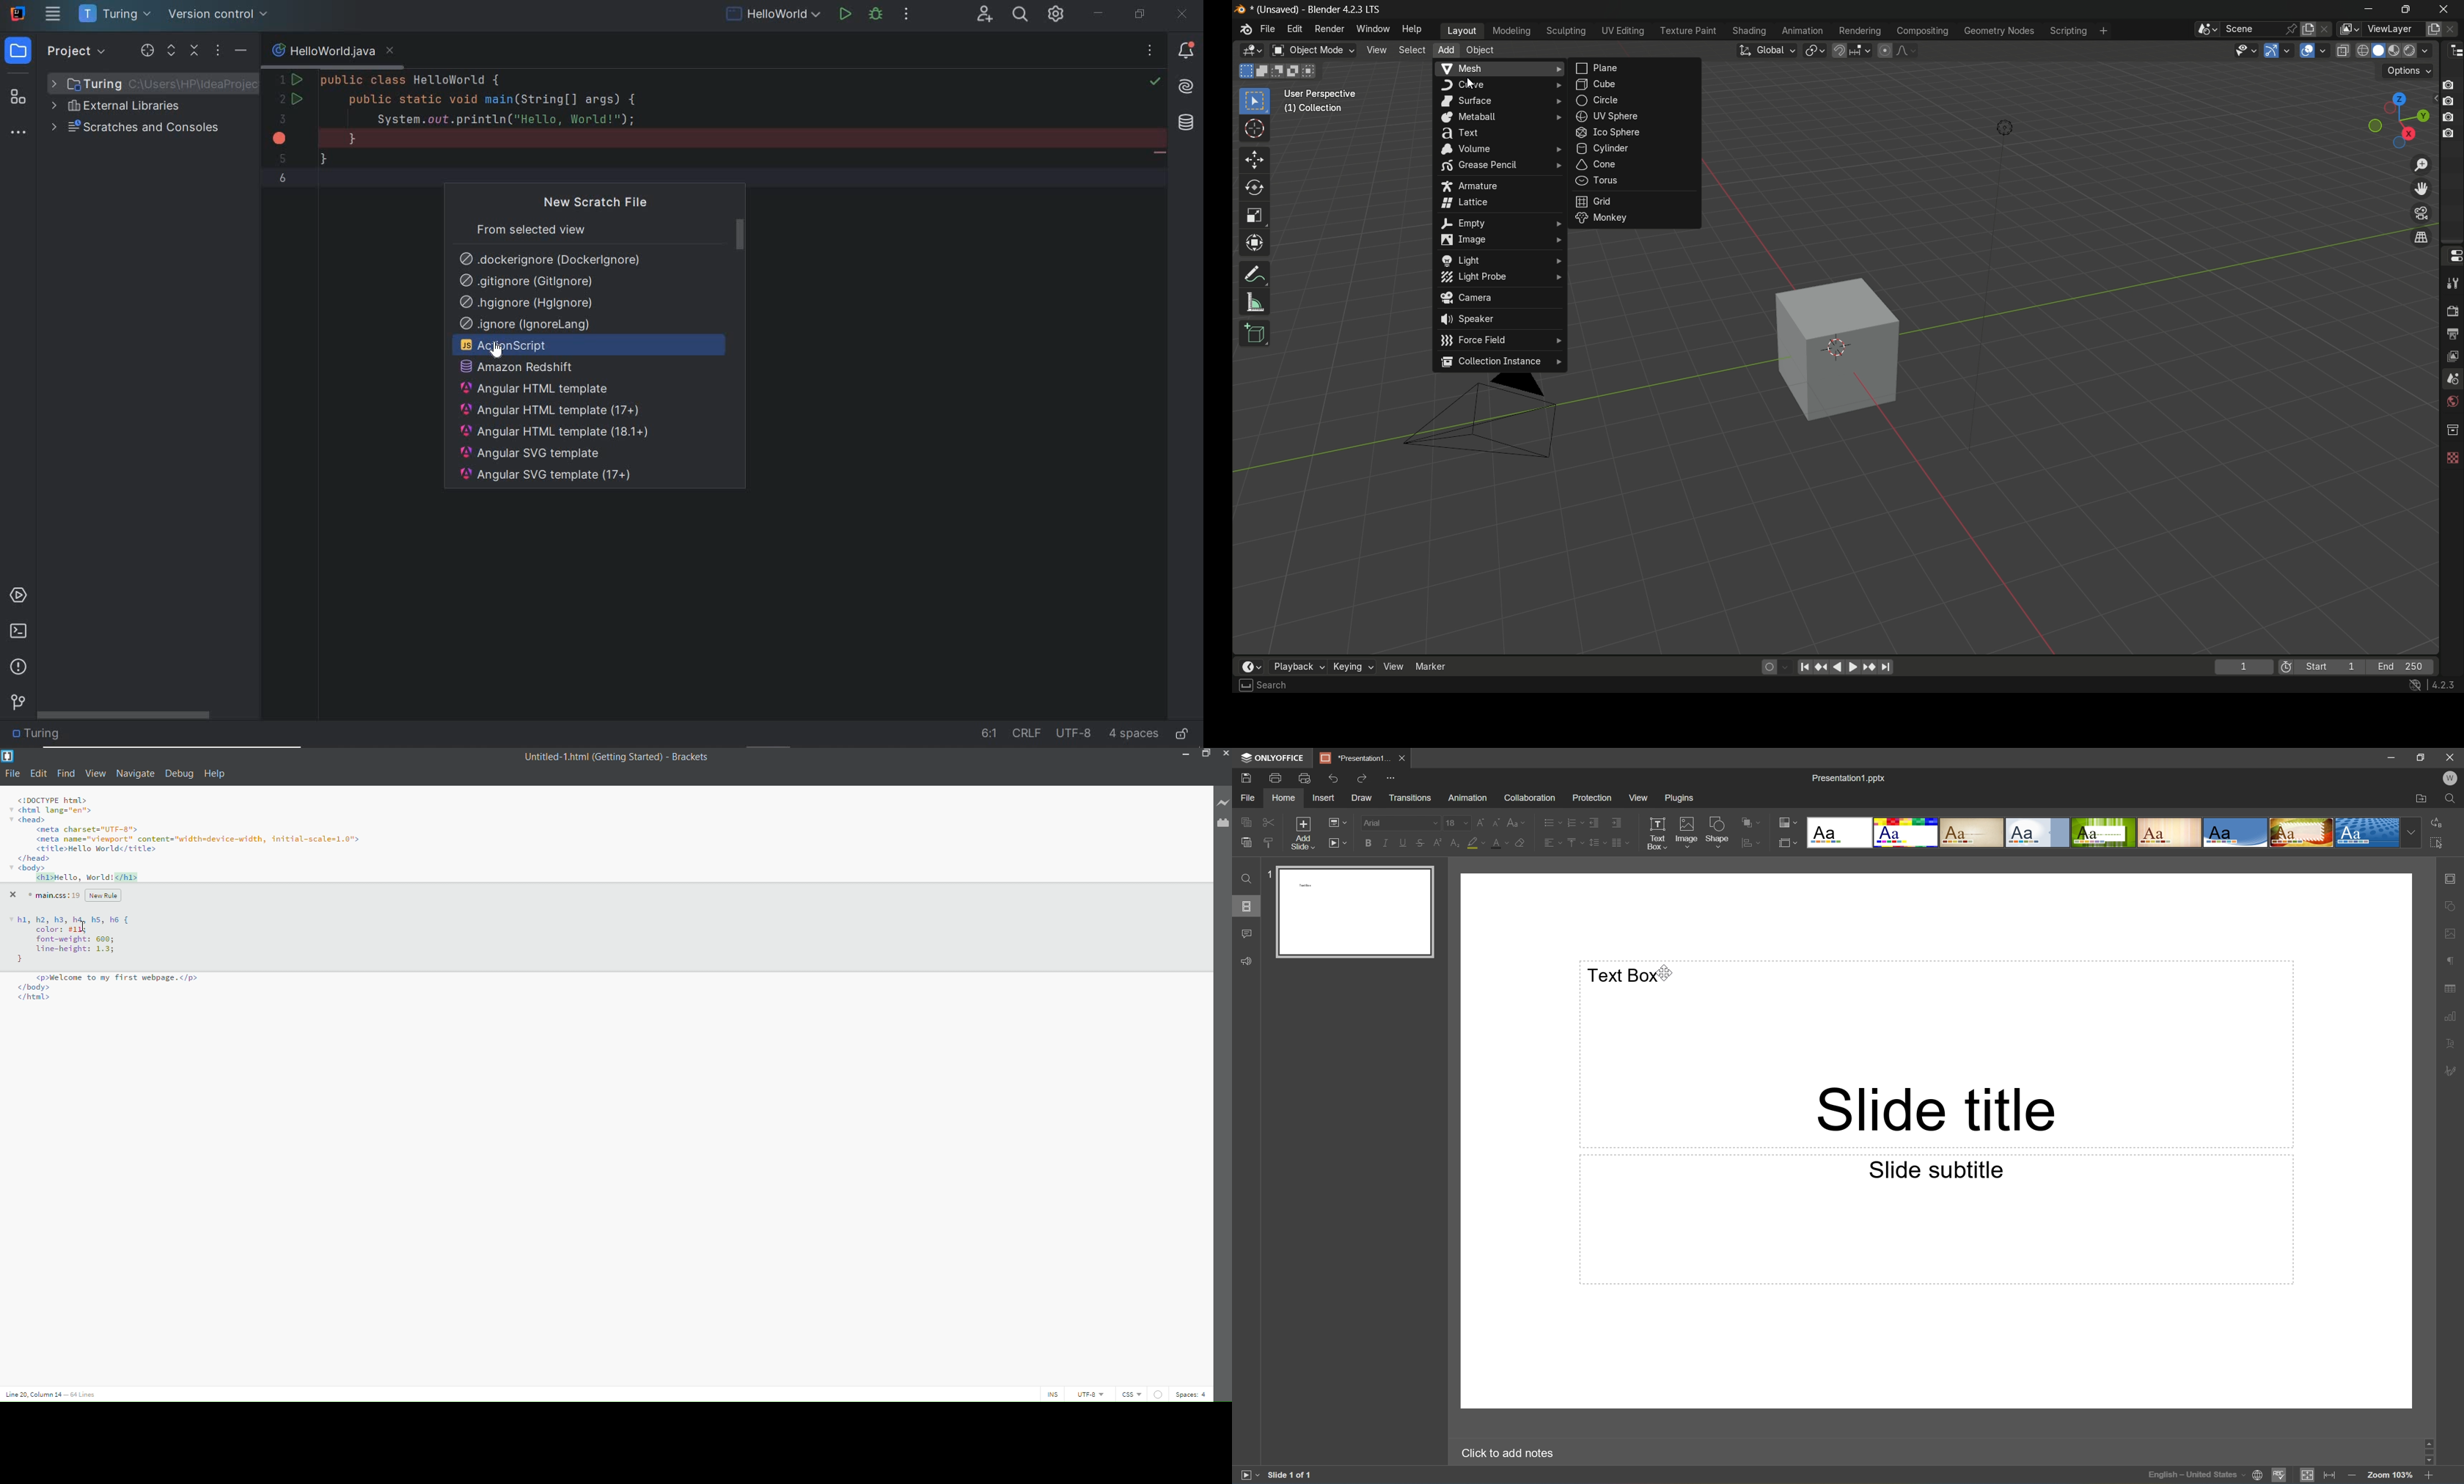 This screenshot has height=1484, width=2464. I want to click on Select All, so click(2437, 842).